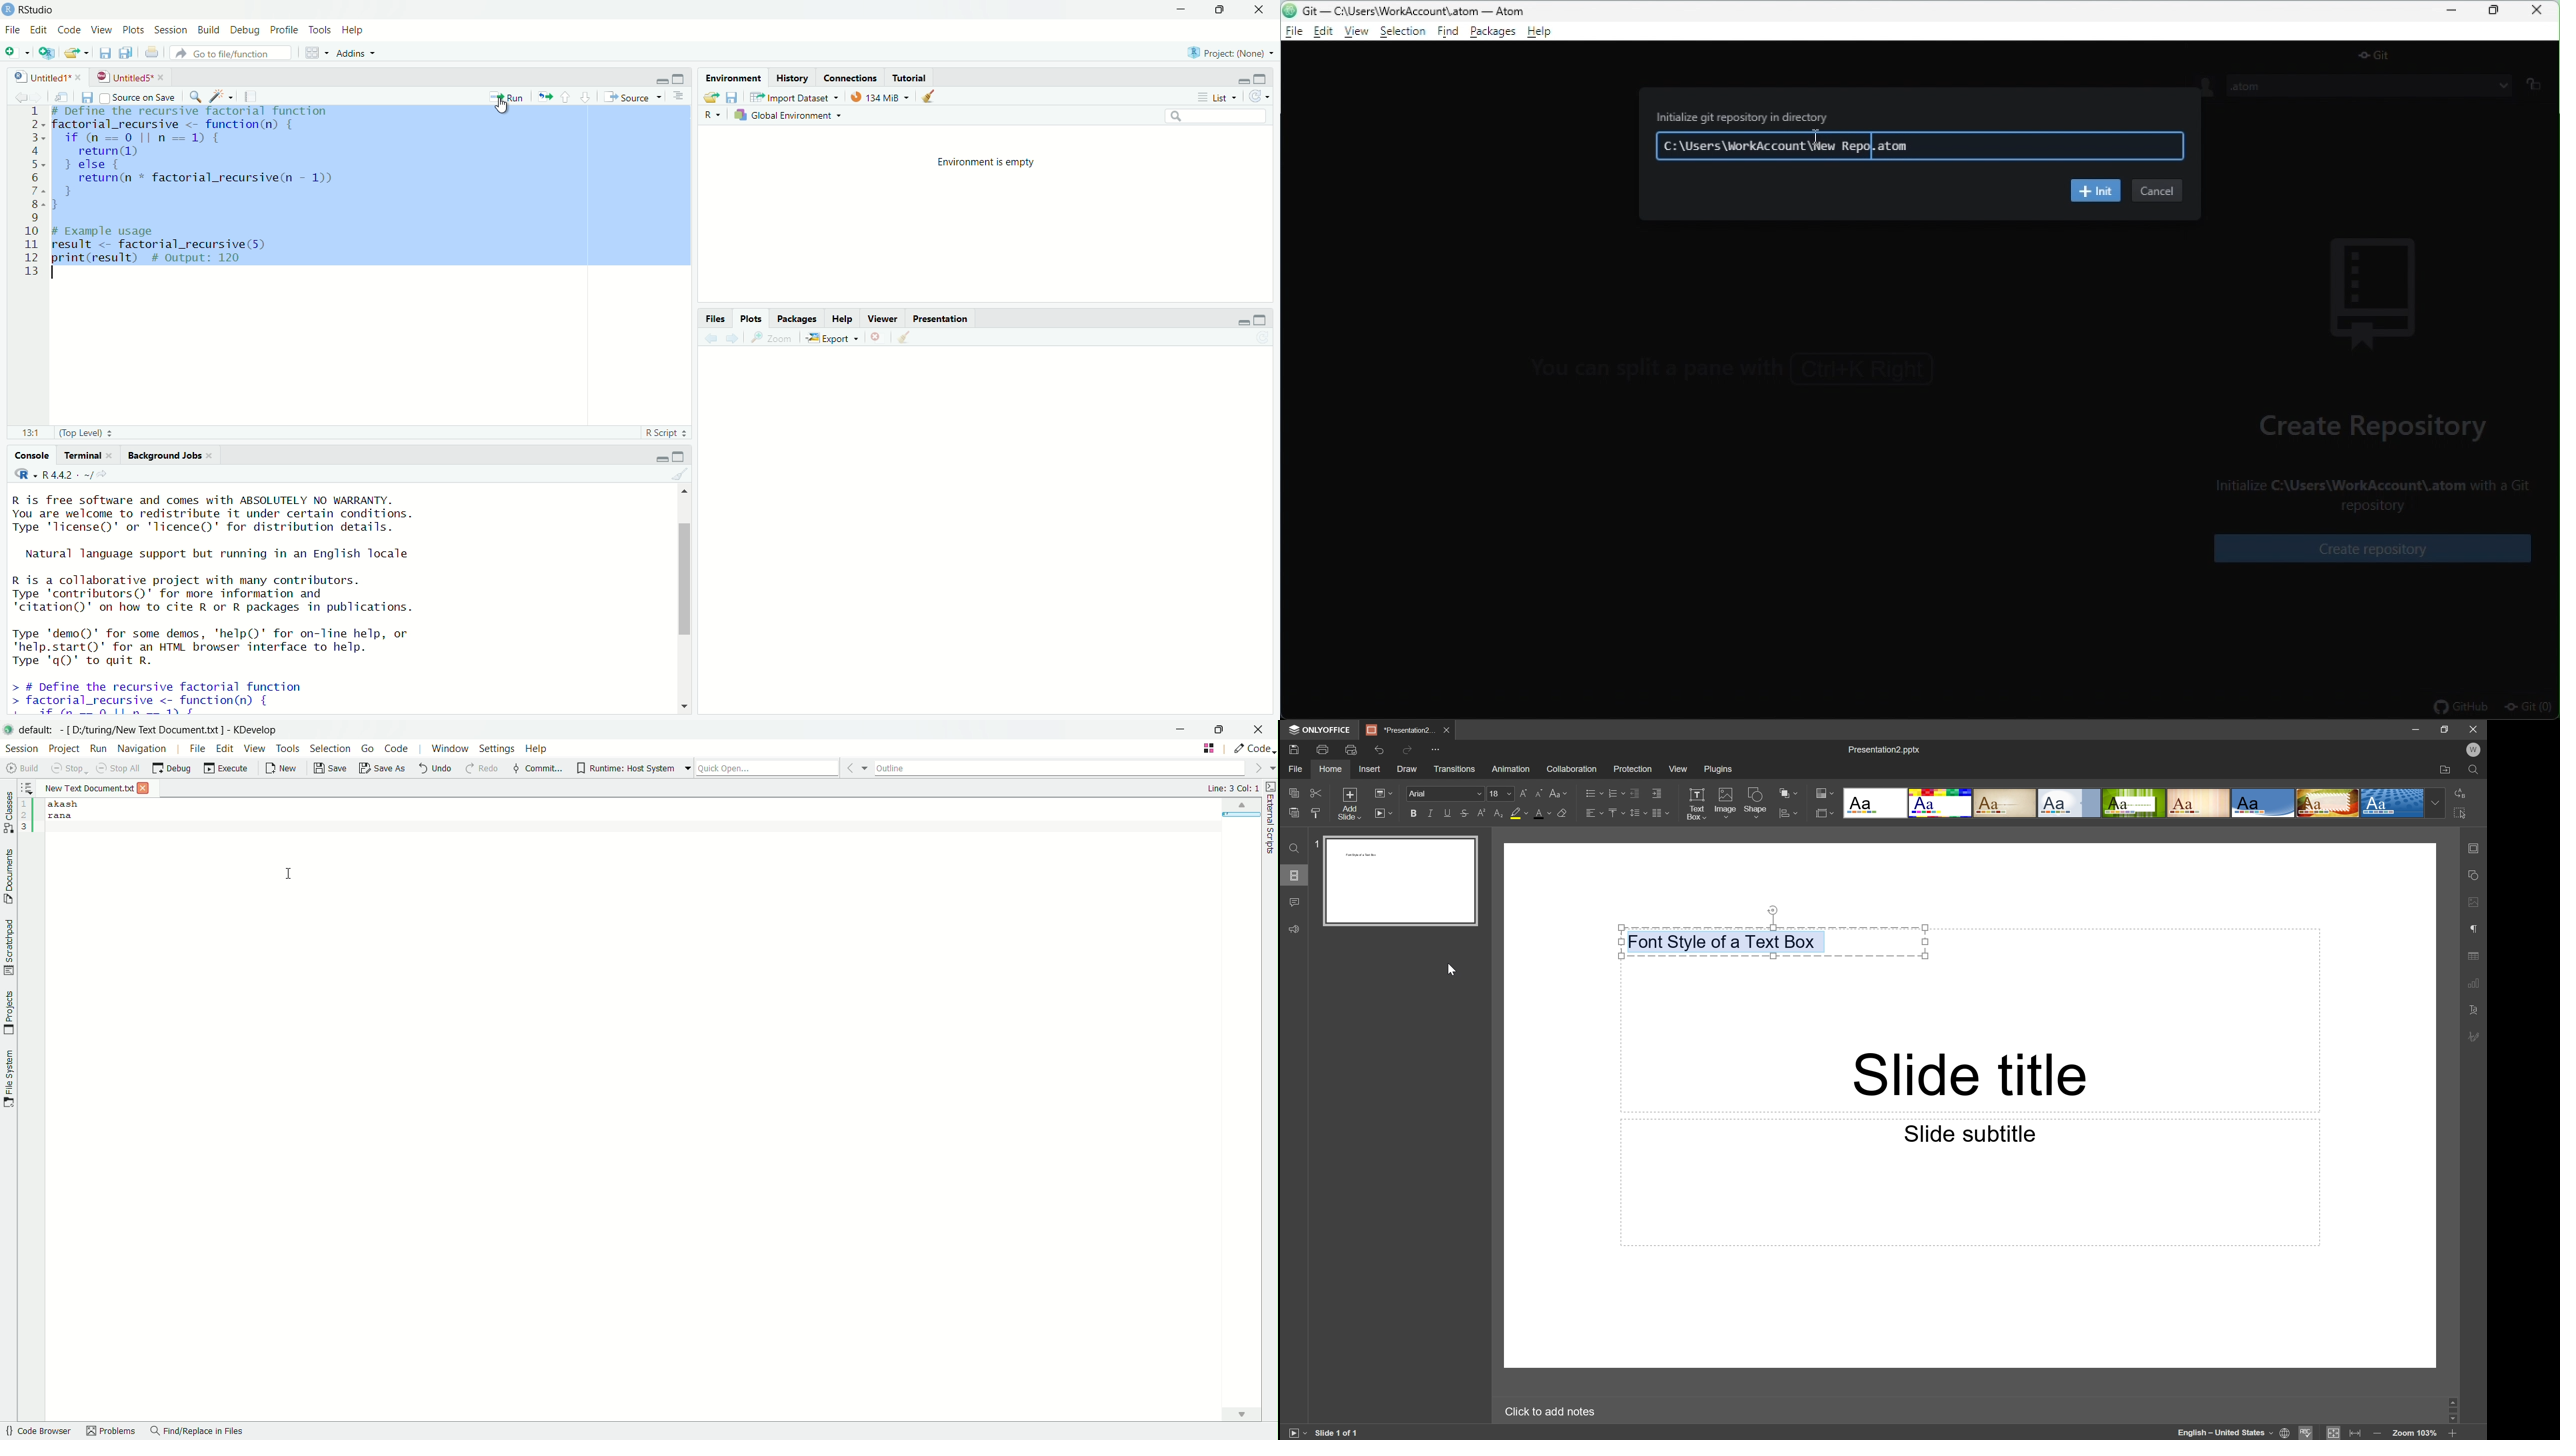  Describe the element at coordinates (19, 95) in the screenshot. I see `Go back to the previous source location (Ctrl + F9)` at that location.